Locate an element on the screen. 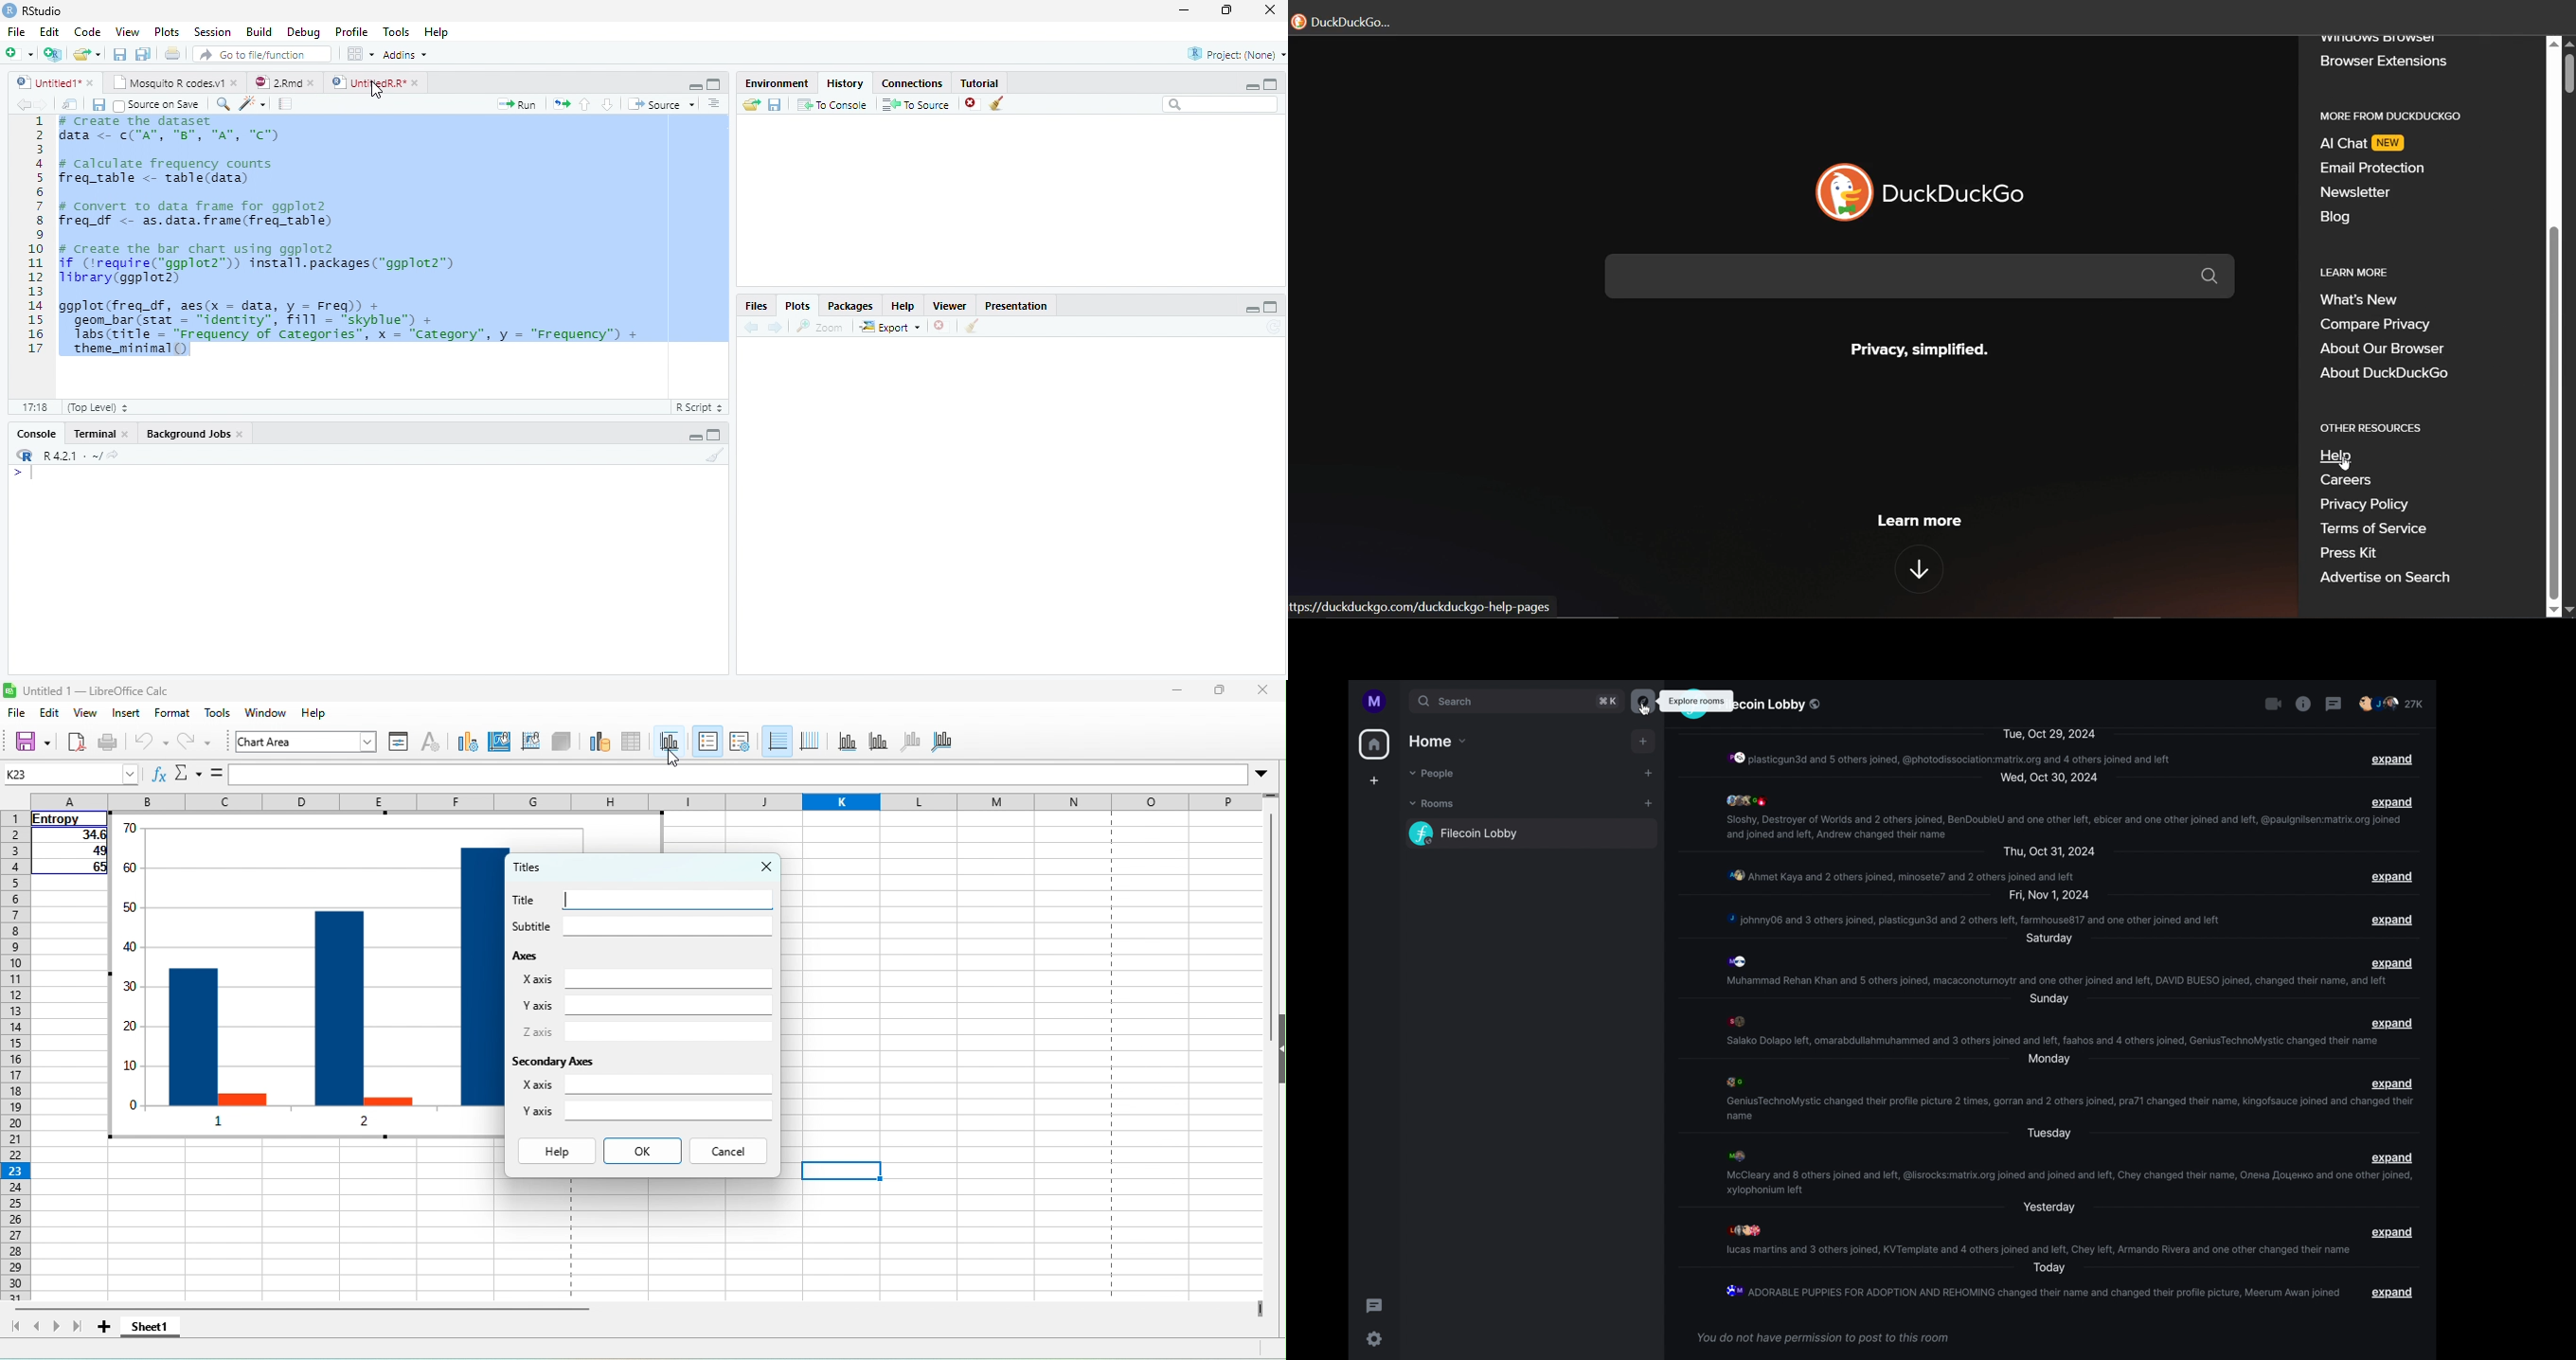  Edit is located at coordinates (49, 33).